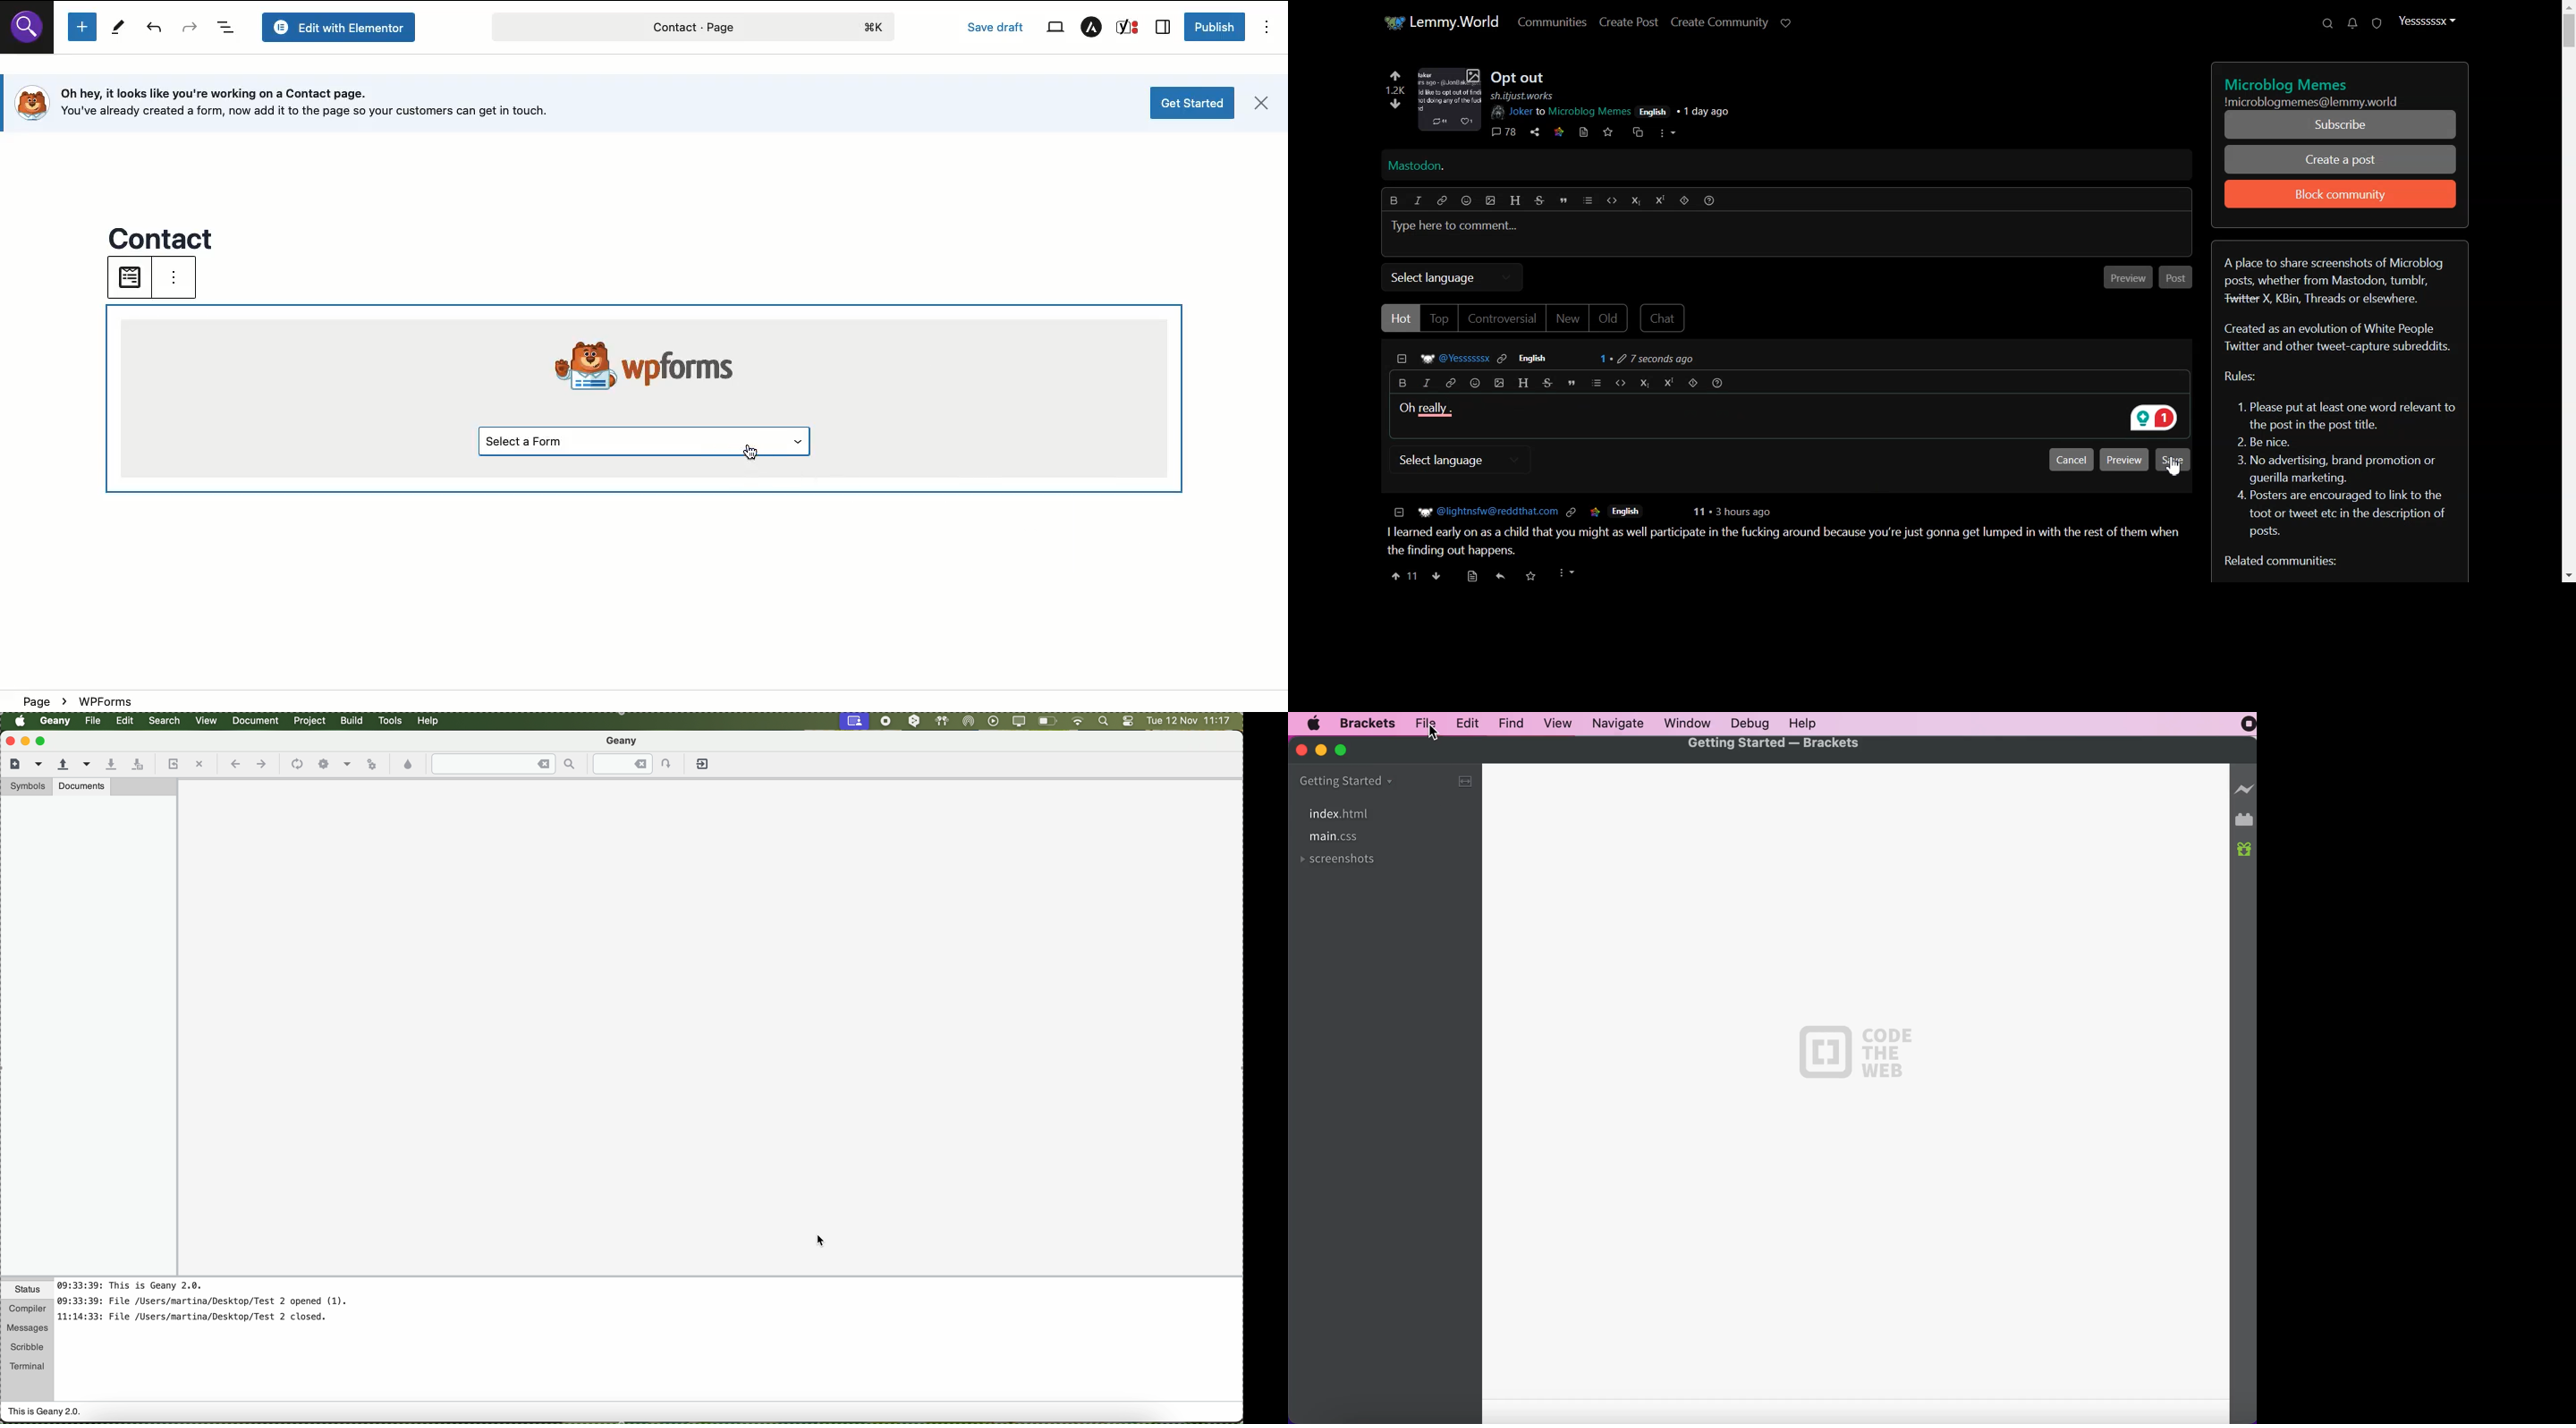 The image size is (2576, 1428). I want to click on Bold , so click(1395, 199).